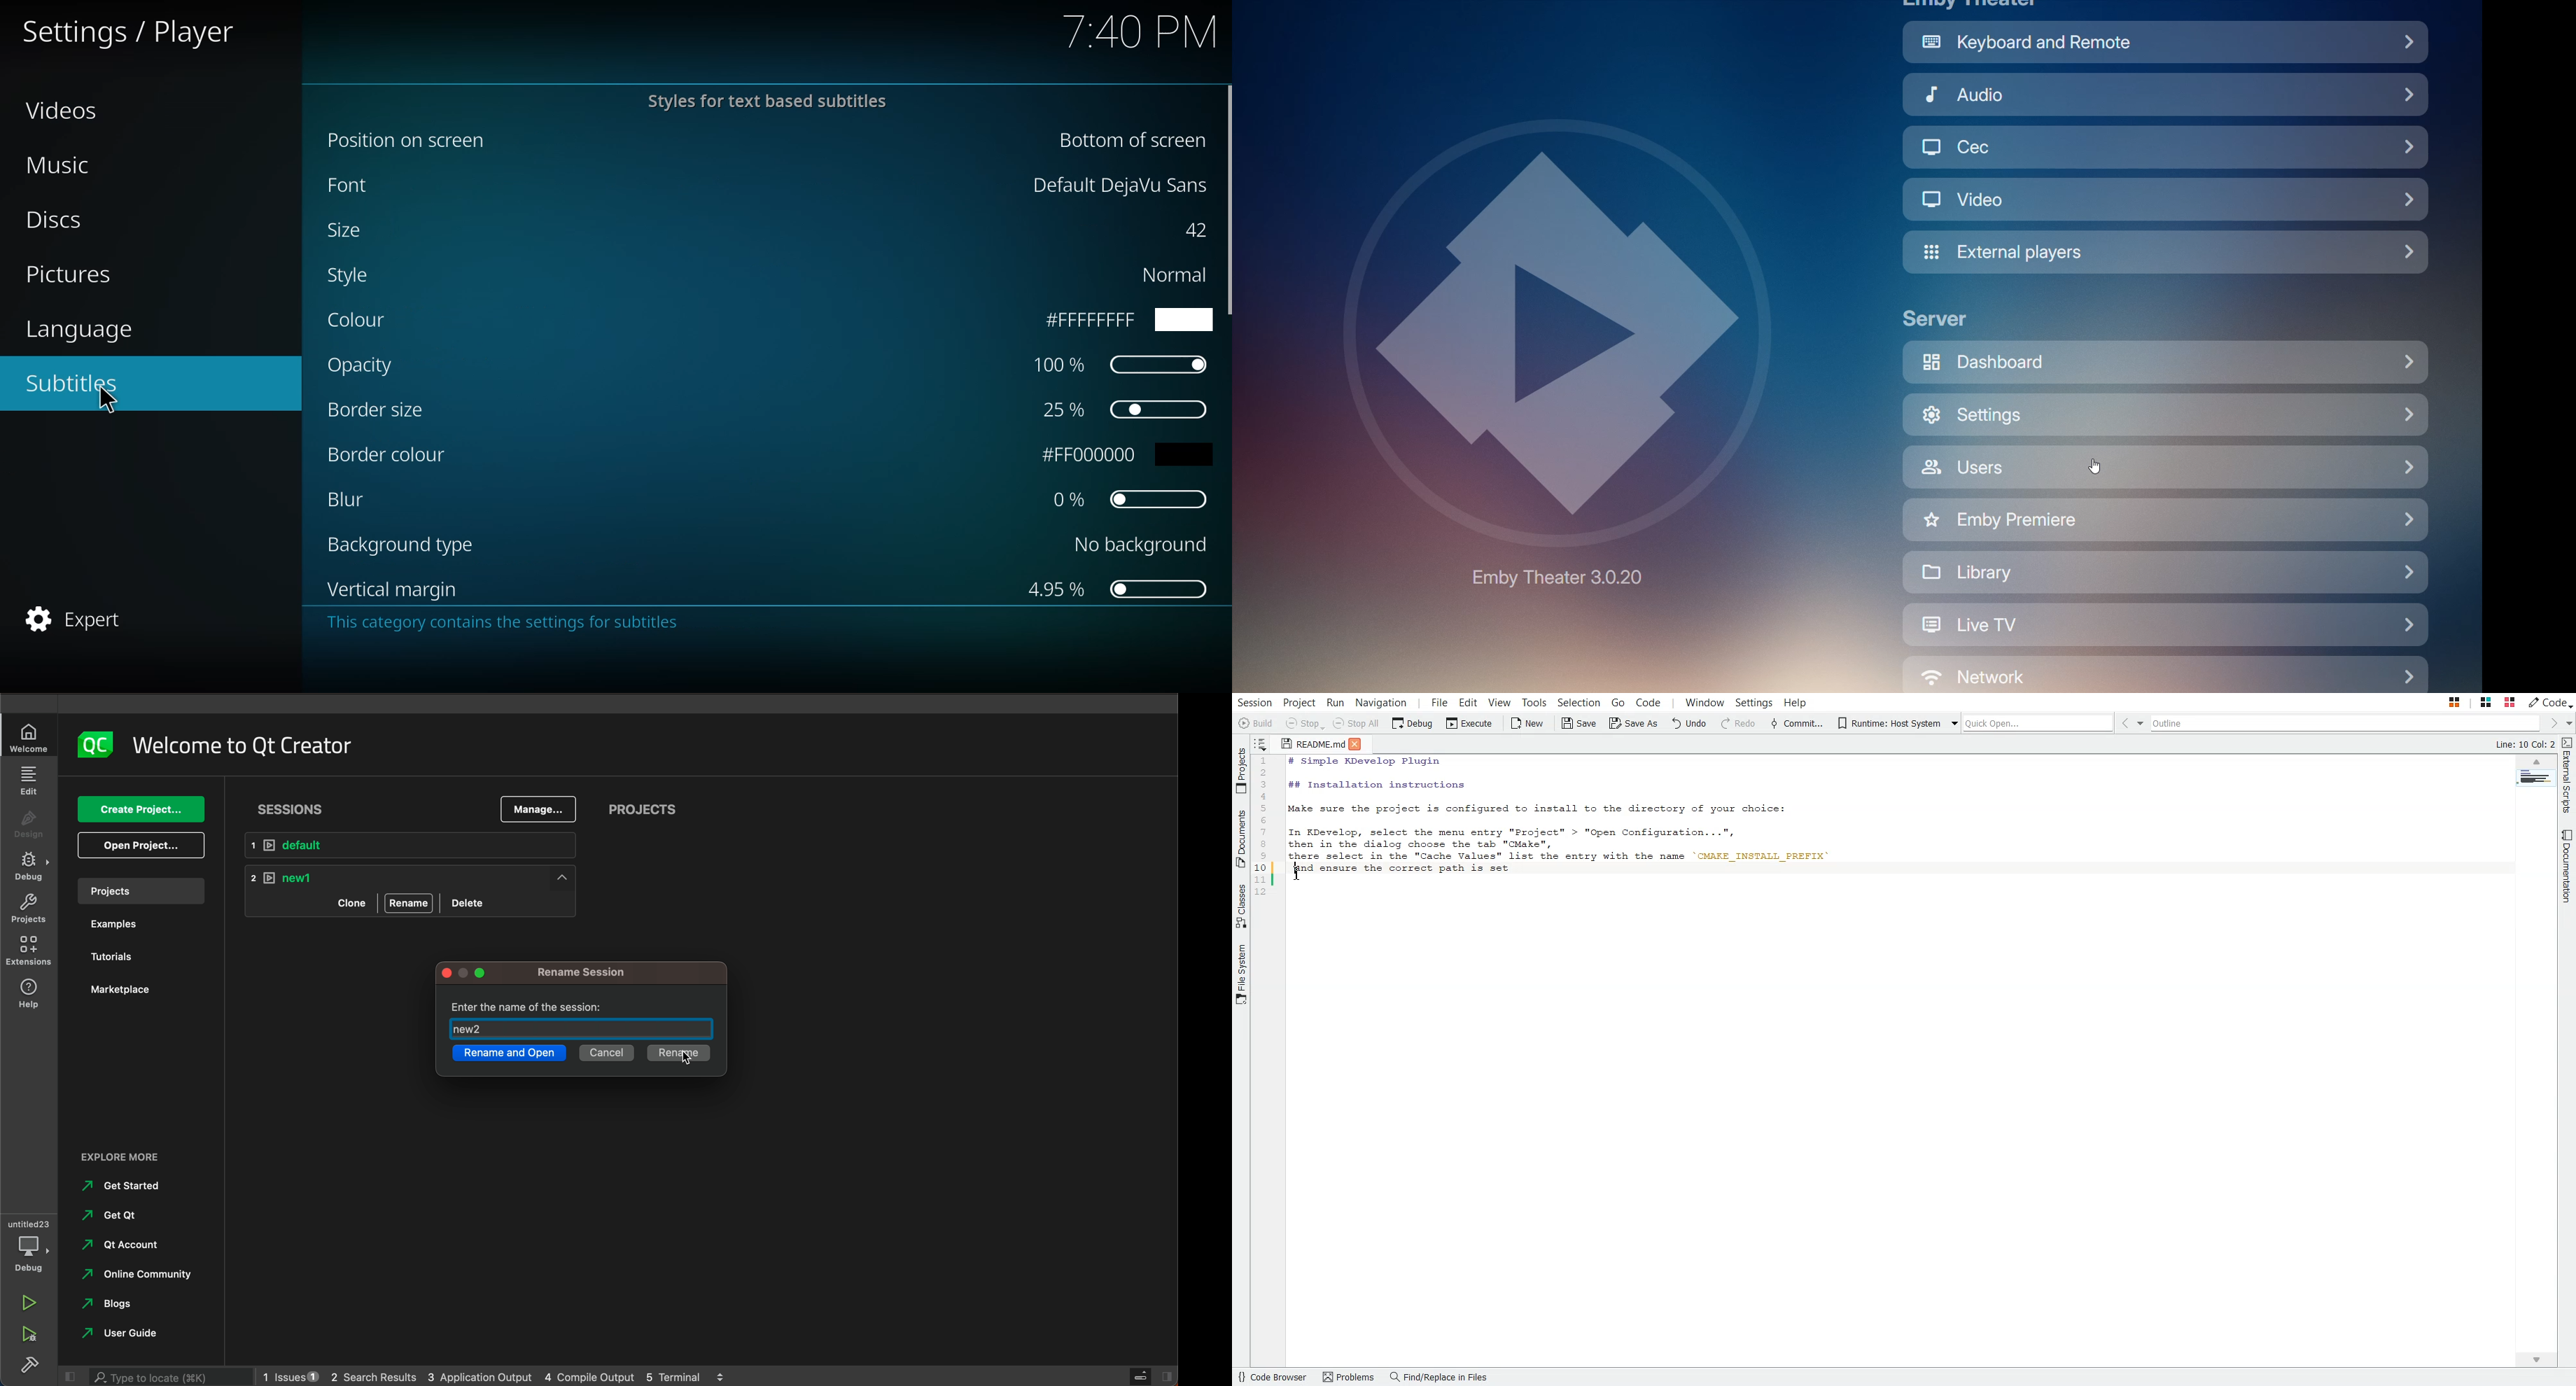 The image size is (2576, 1400). I want to click on Project, so click(1299, 701).